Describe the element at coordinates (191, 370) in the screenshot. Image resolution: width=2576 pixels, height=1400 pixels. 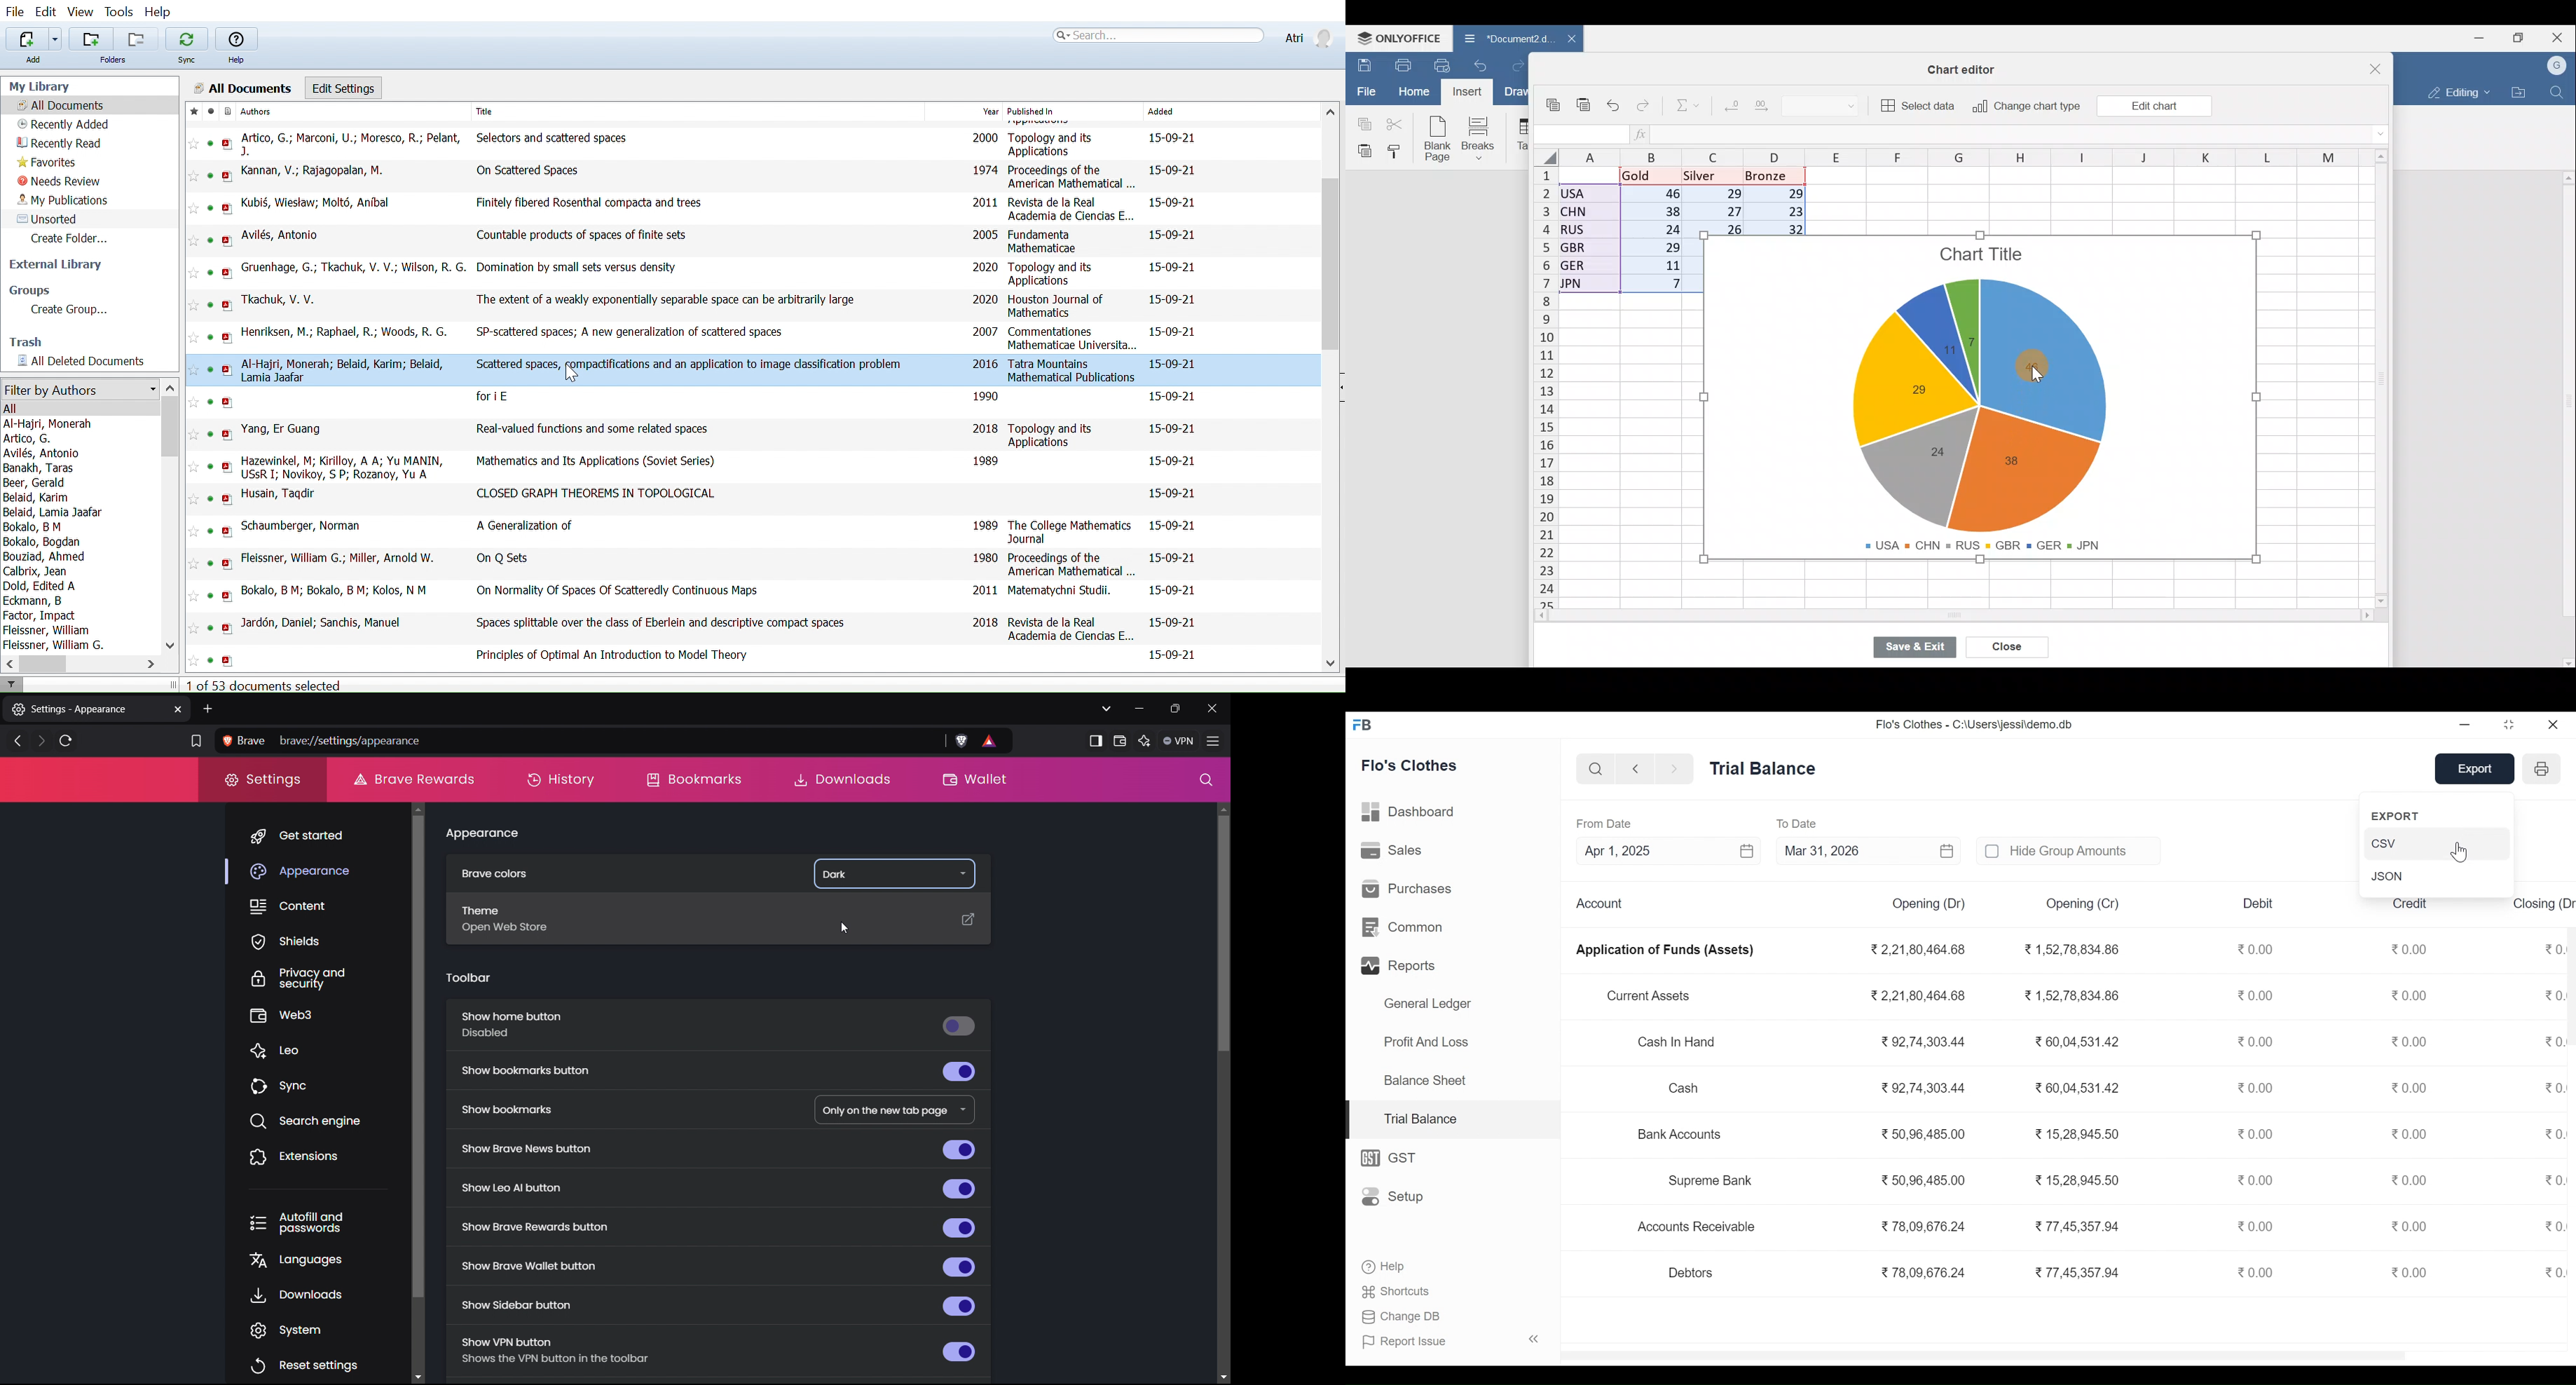
I see `favourite` at that location.